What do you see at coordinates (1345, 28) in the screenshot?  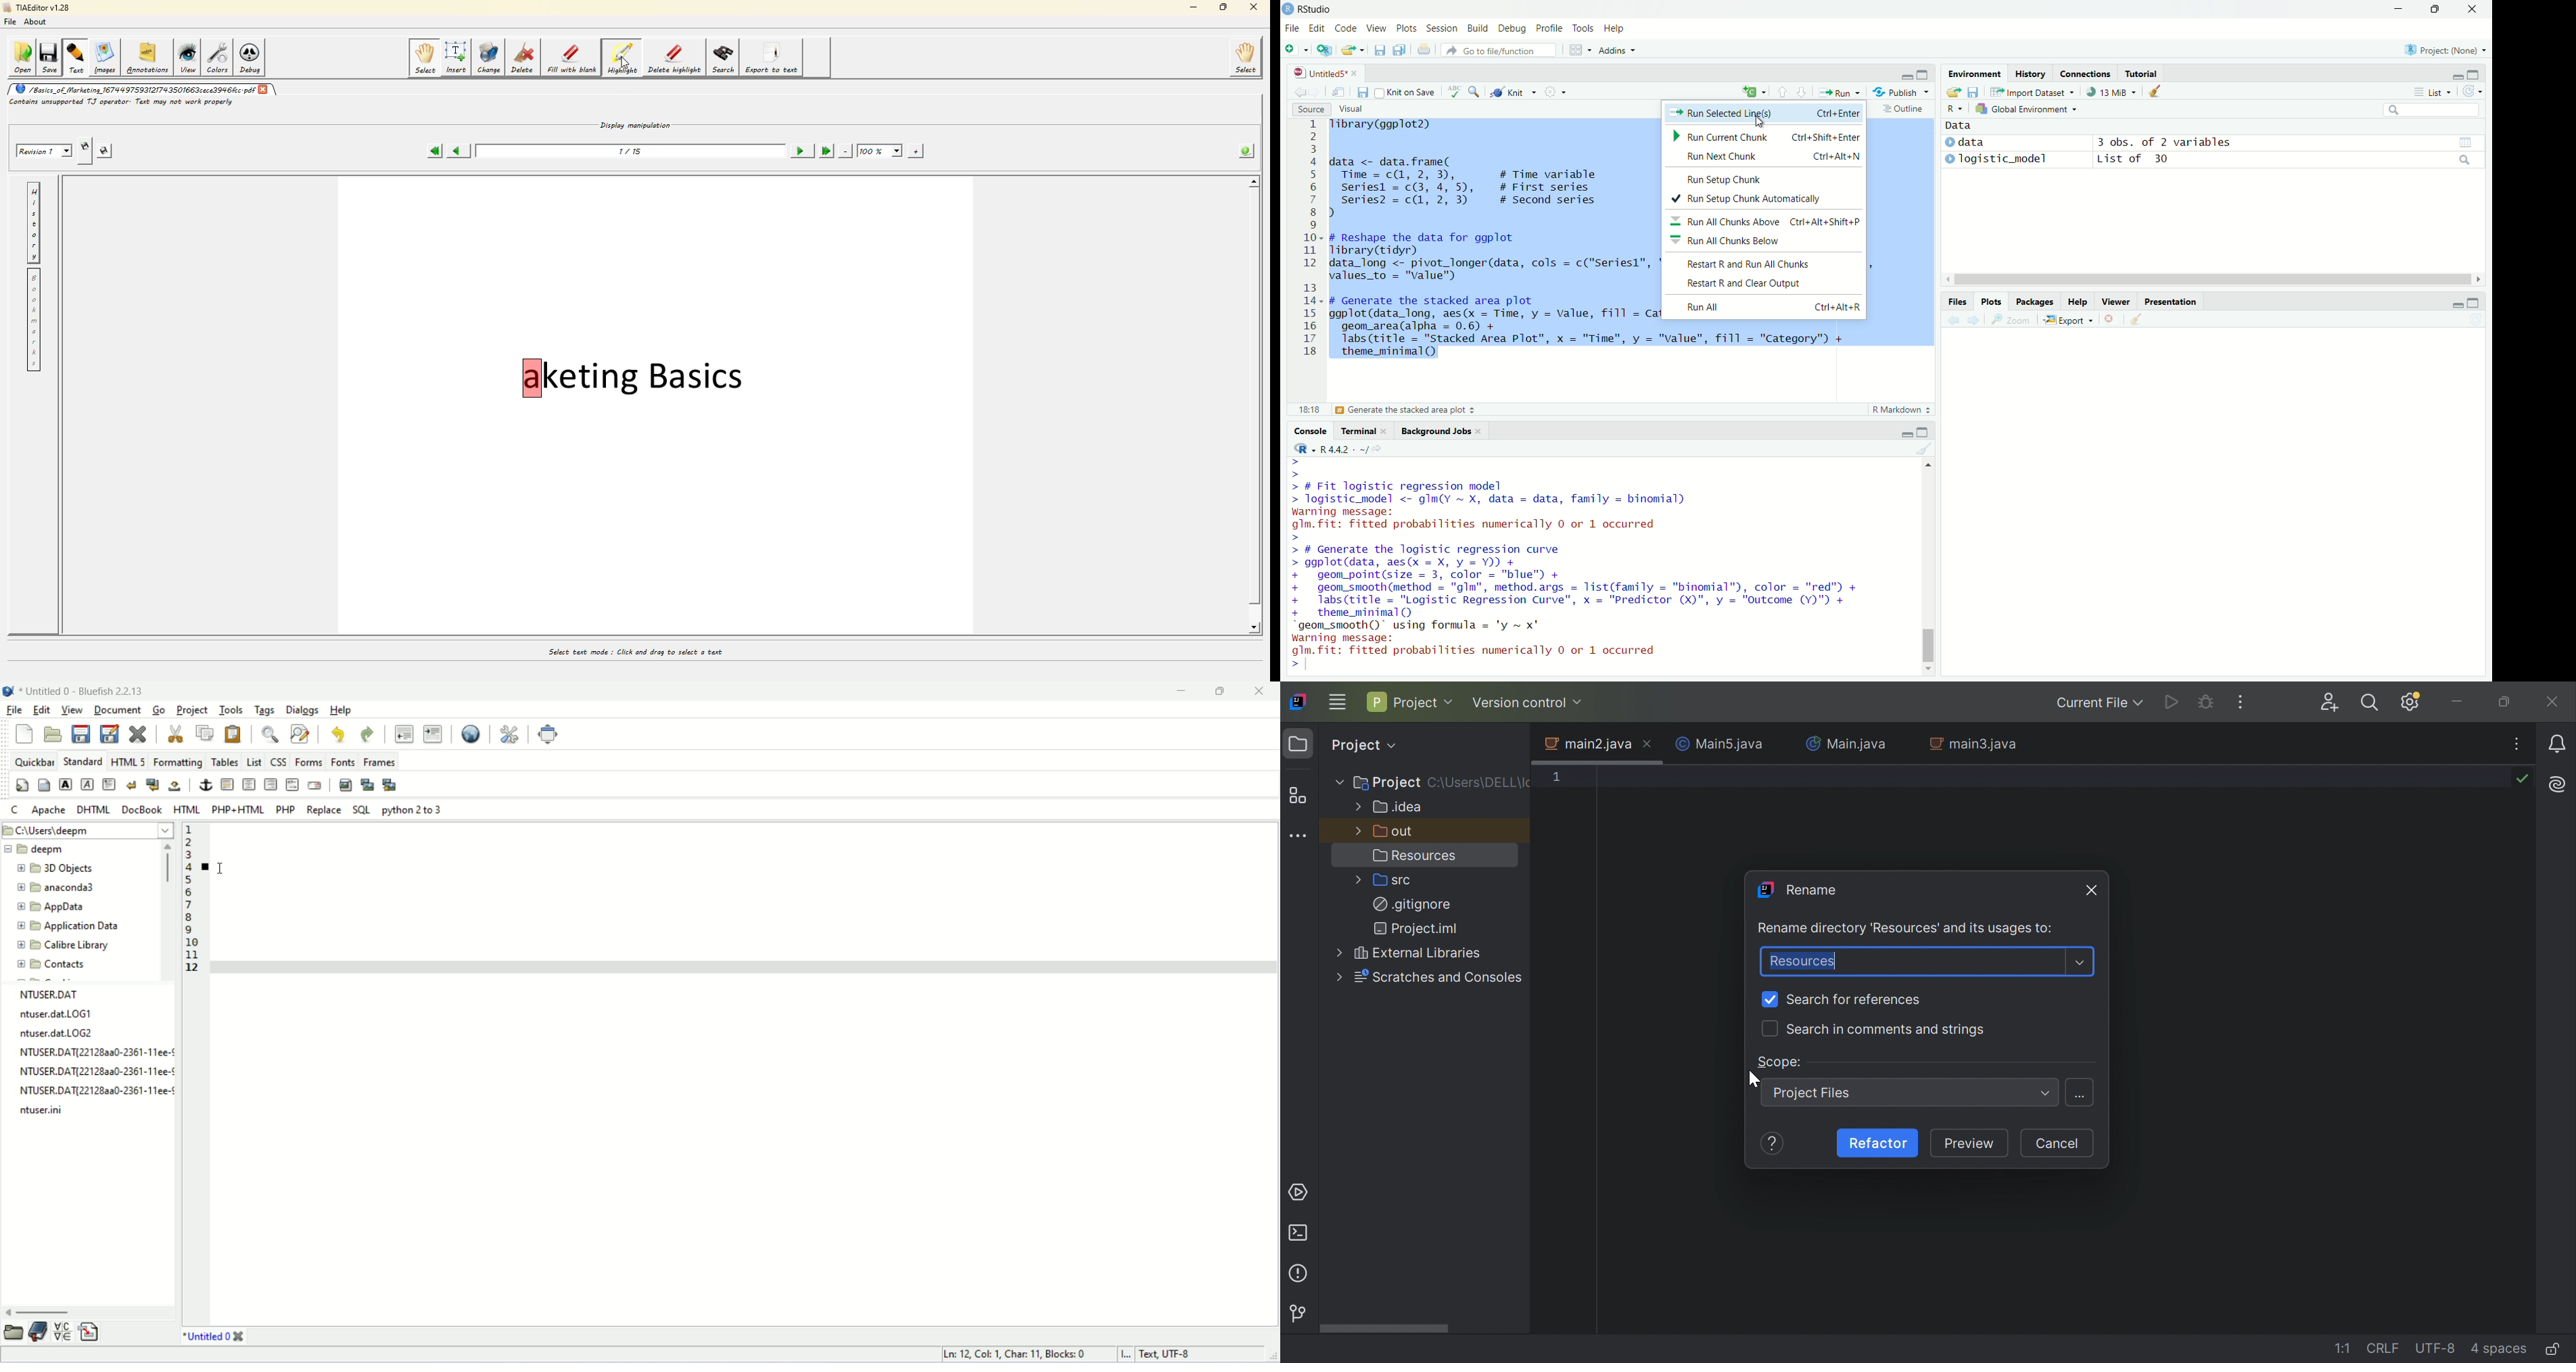 I see `Code` at bounding box center [1345, 28].